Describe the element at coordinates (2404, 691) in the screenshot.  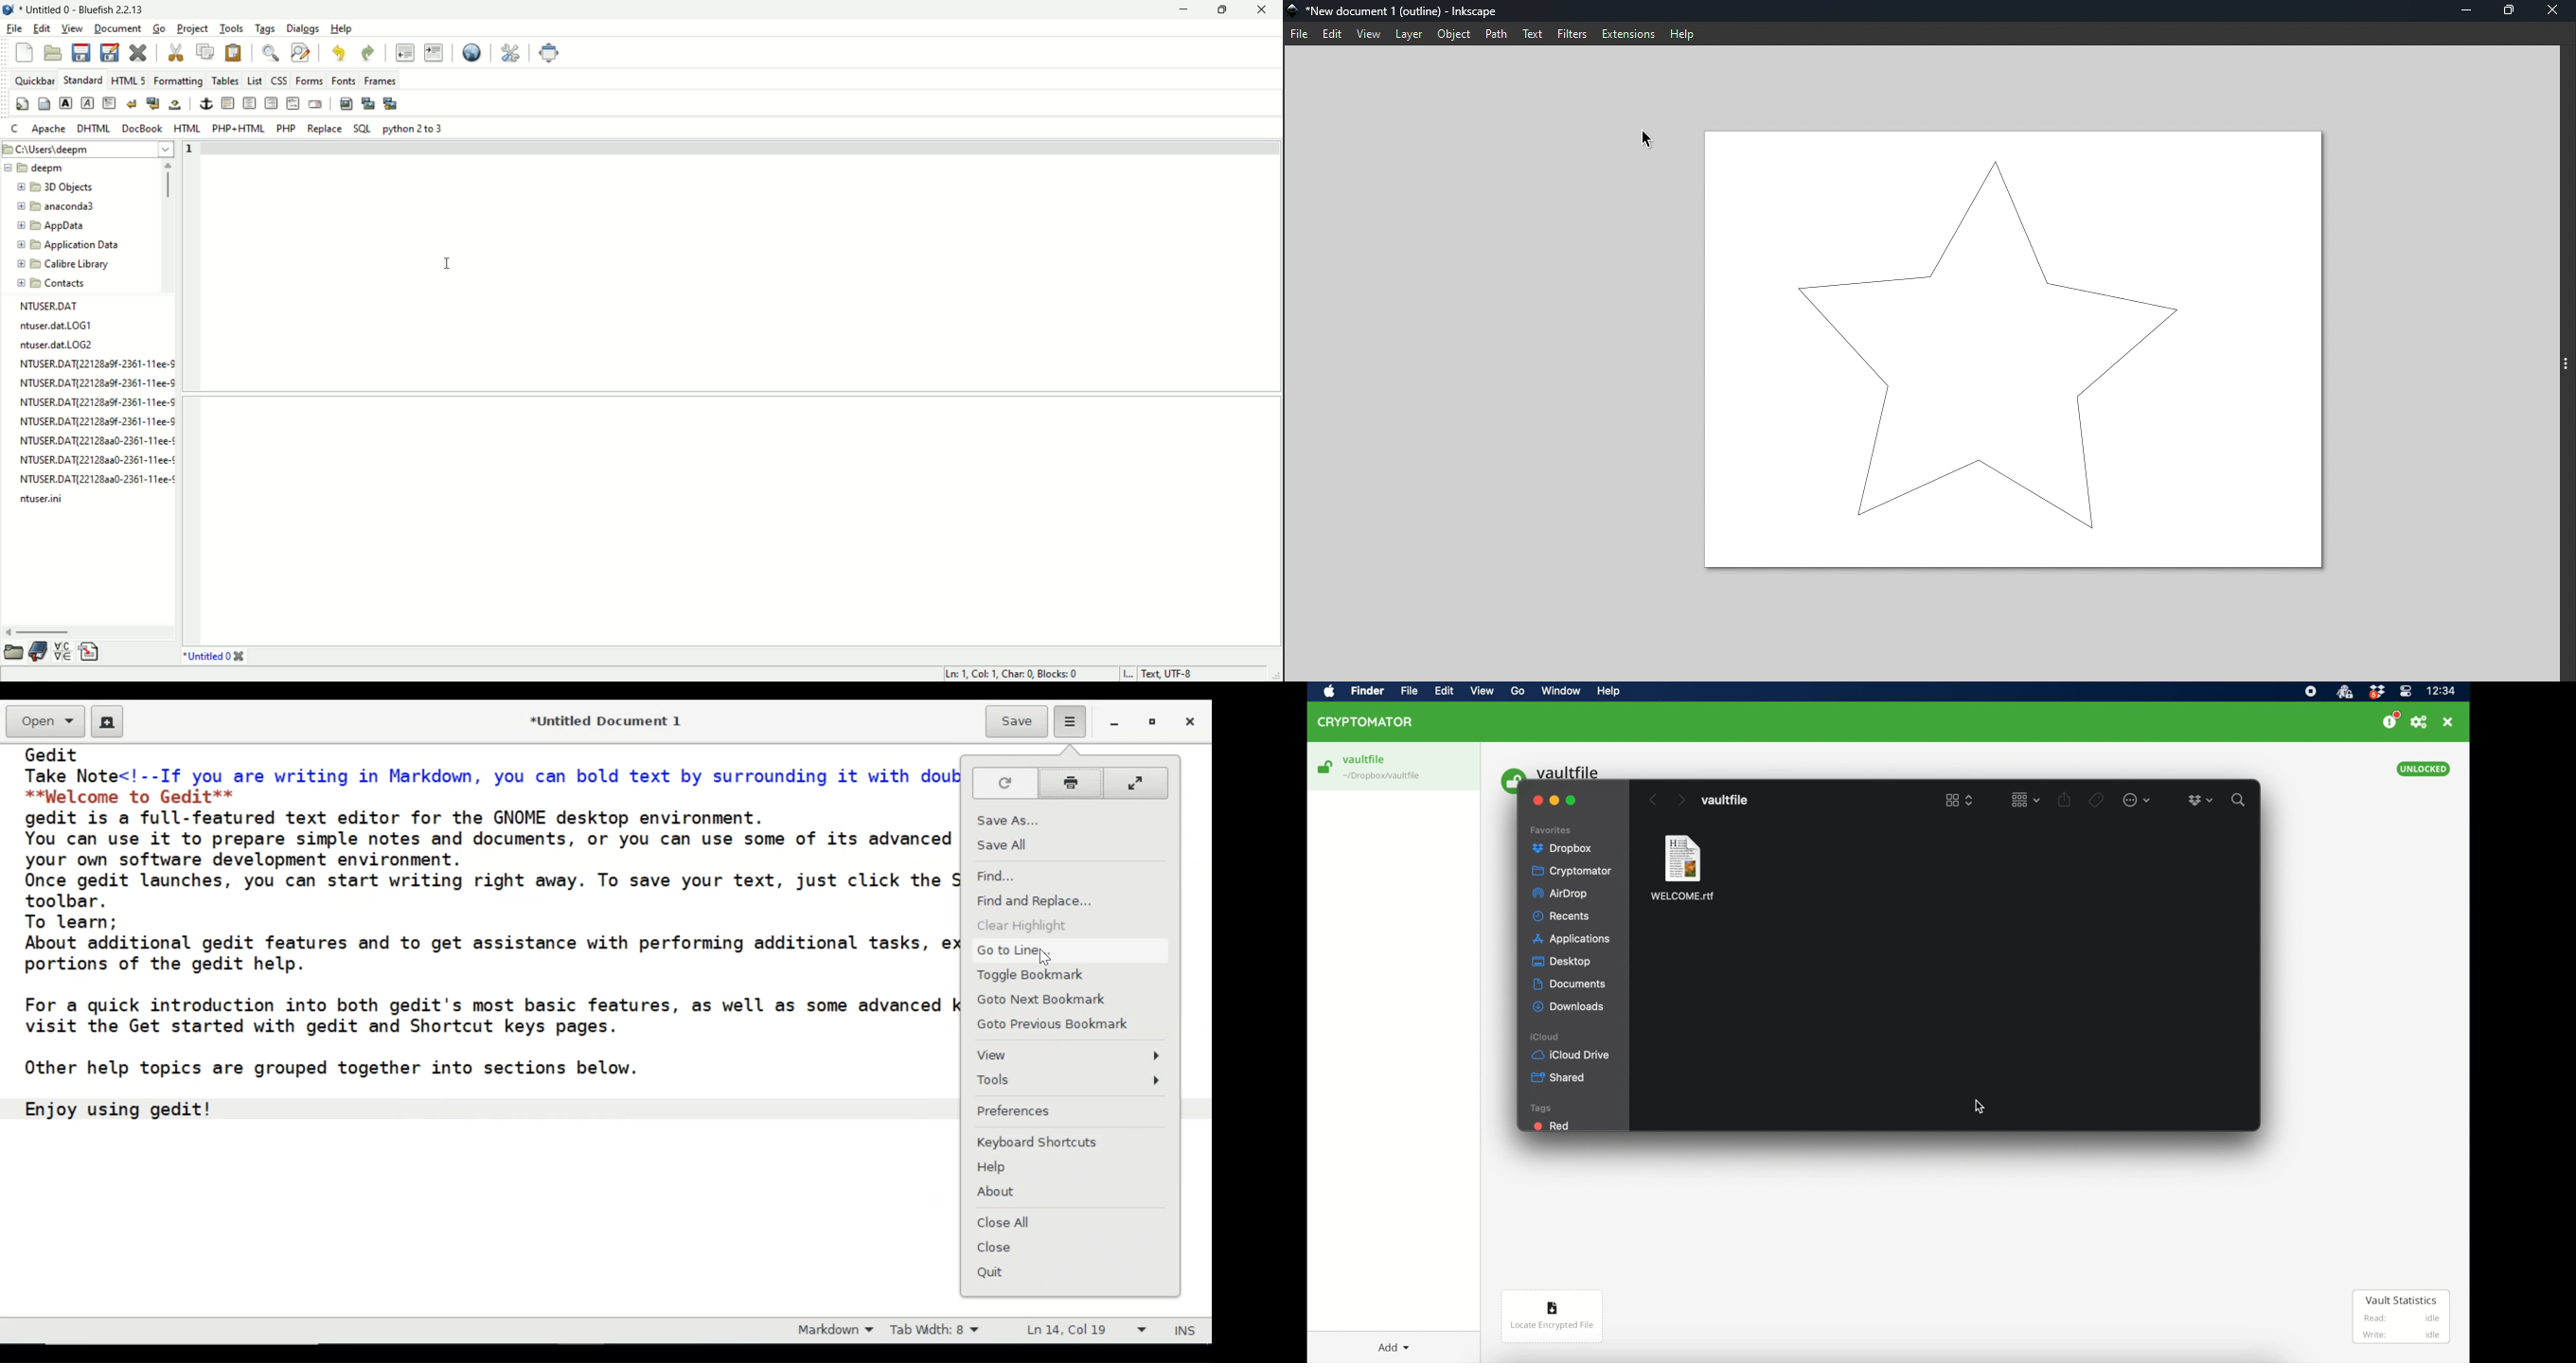
I see `control center` at that location.